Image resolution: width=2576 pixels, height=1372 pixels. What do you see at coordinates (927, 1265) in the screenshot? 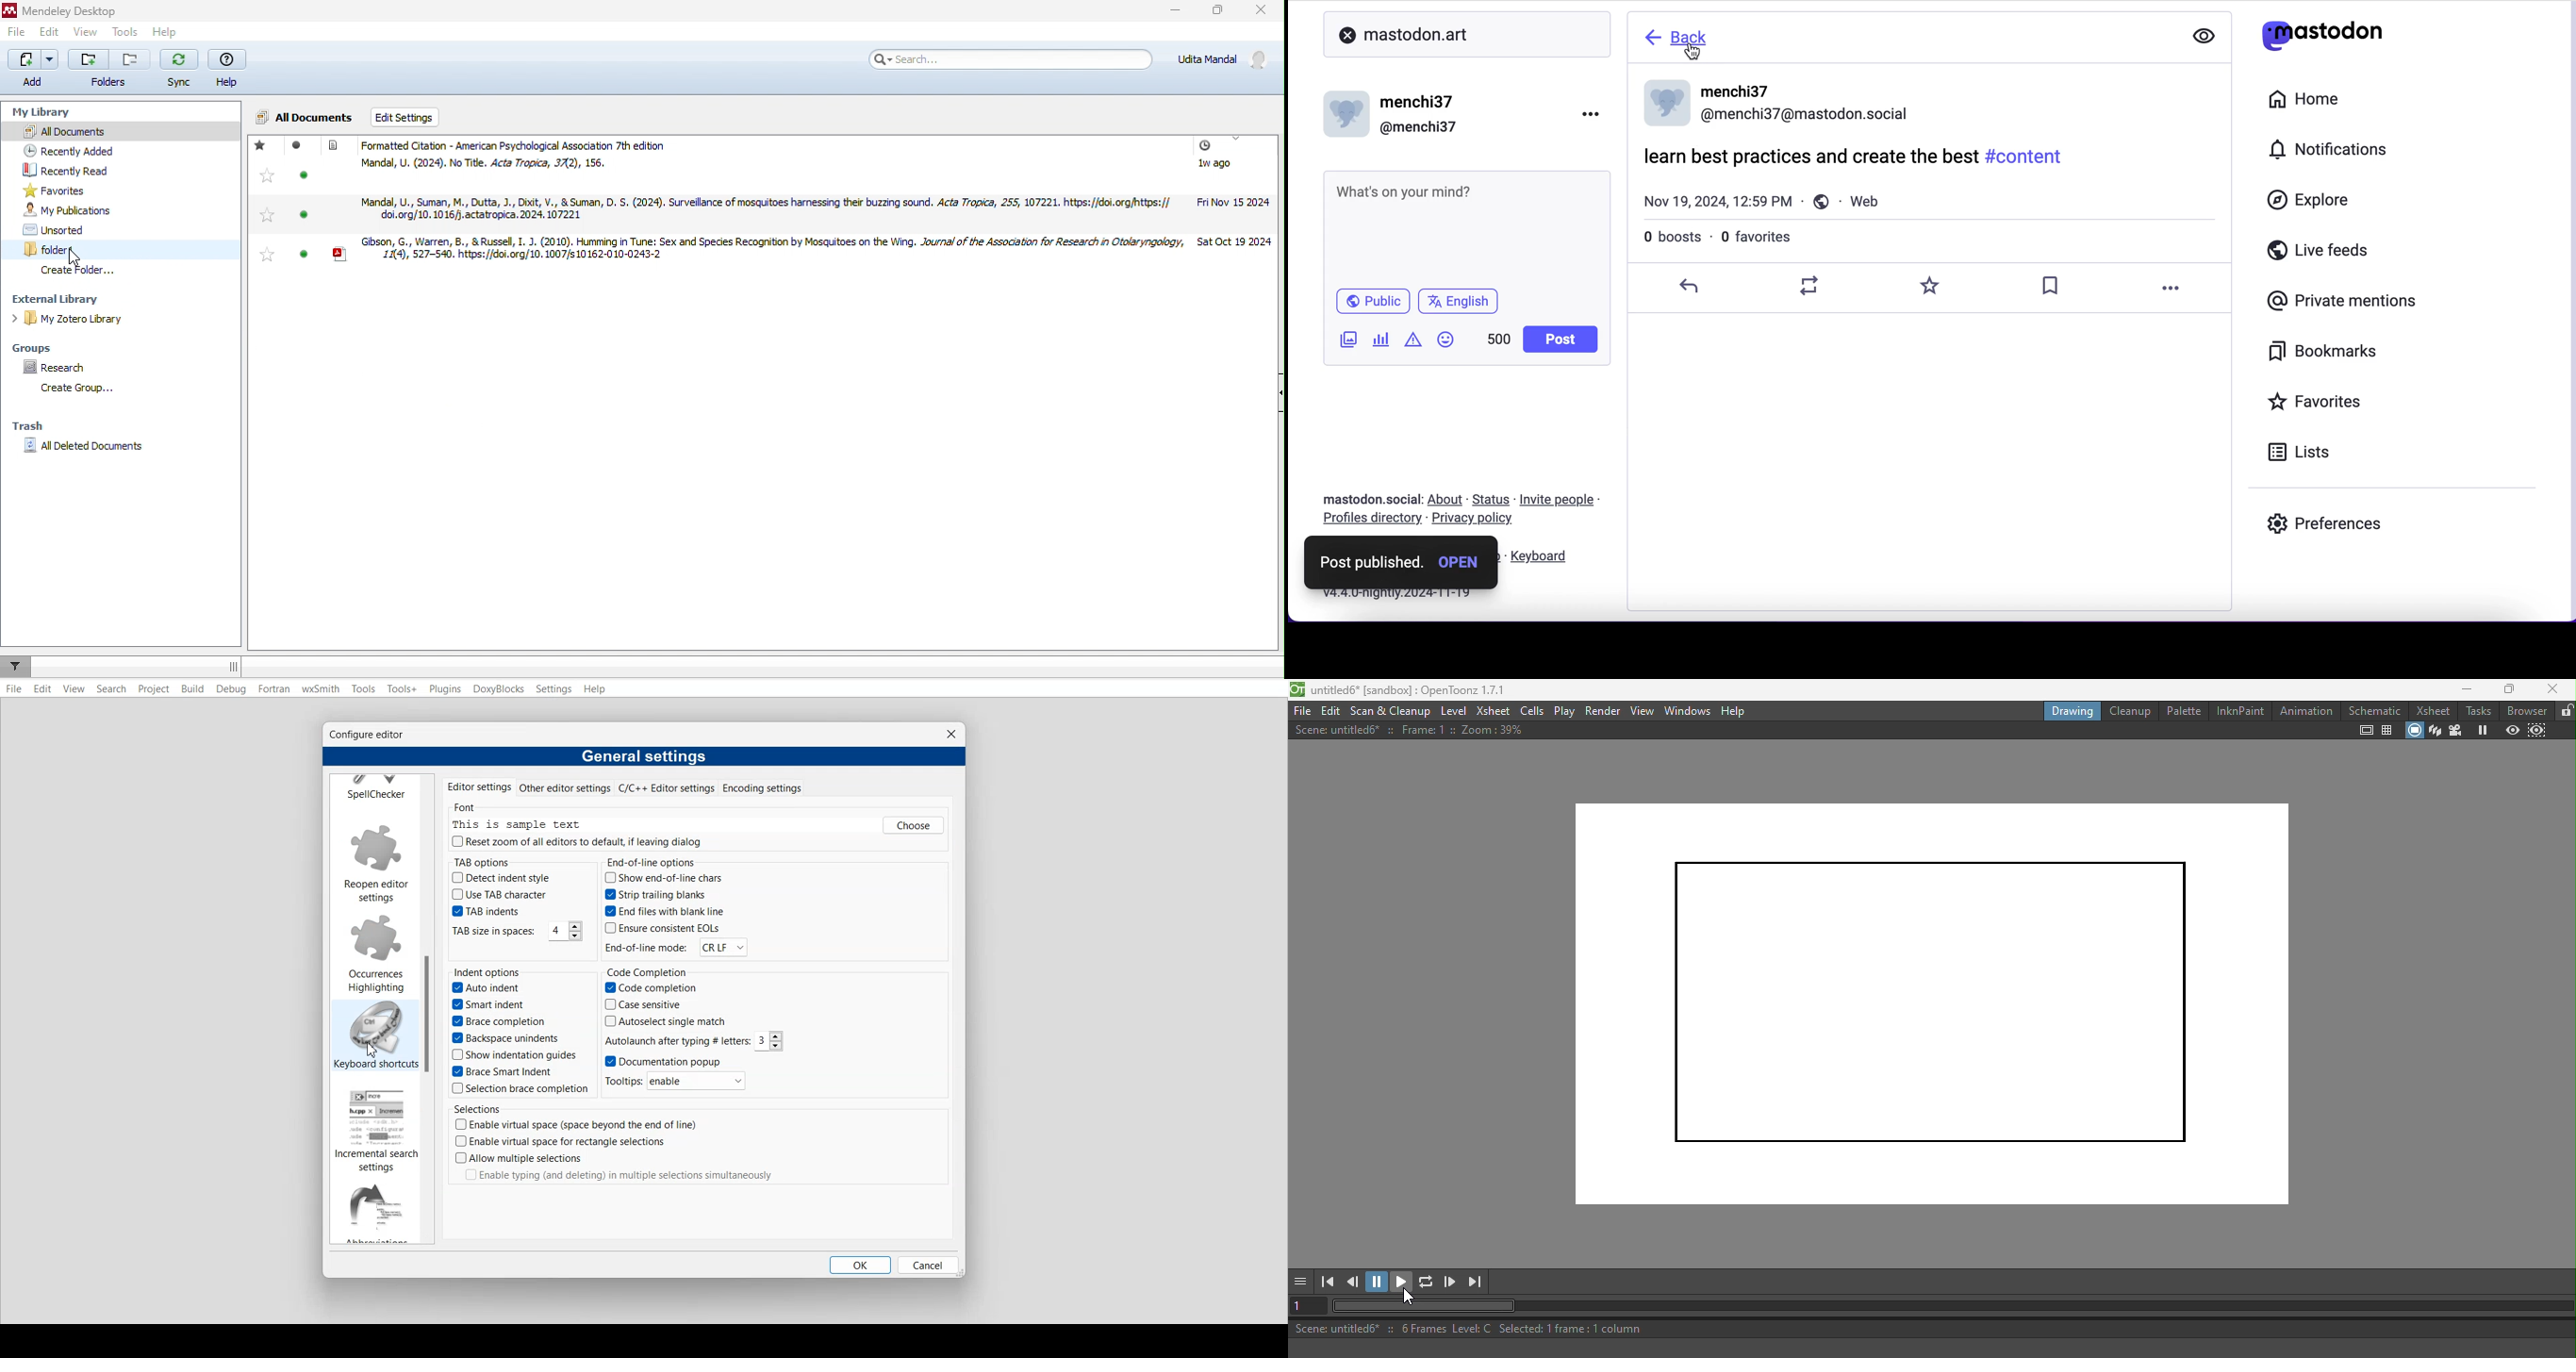
I see `Cancel` at bounding box center [927, 1265].